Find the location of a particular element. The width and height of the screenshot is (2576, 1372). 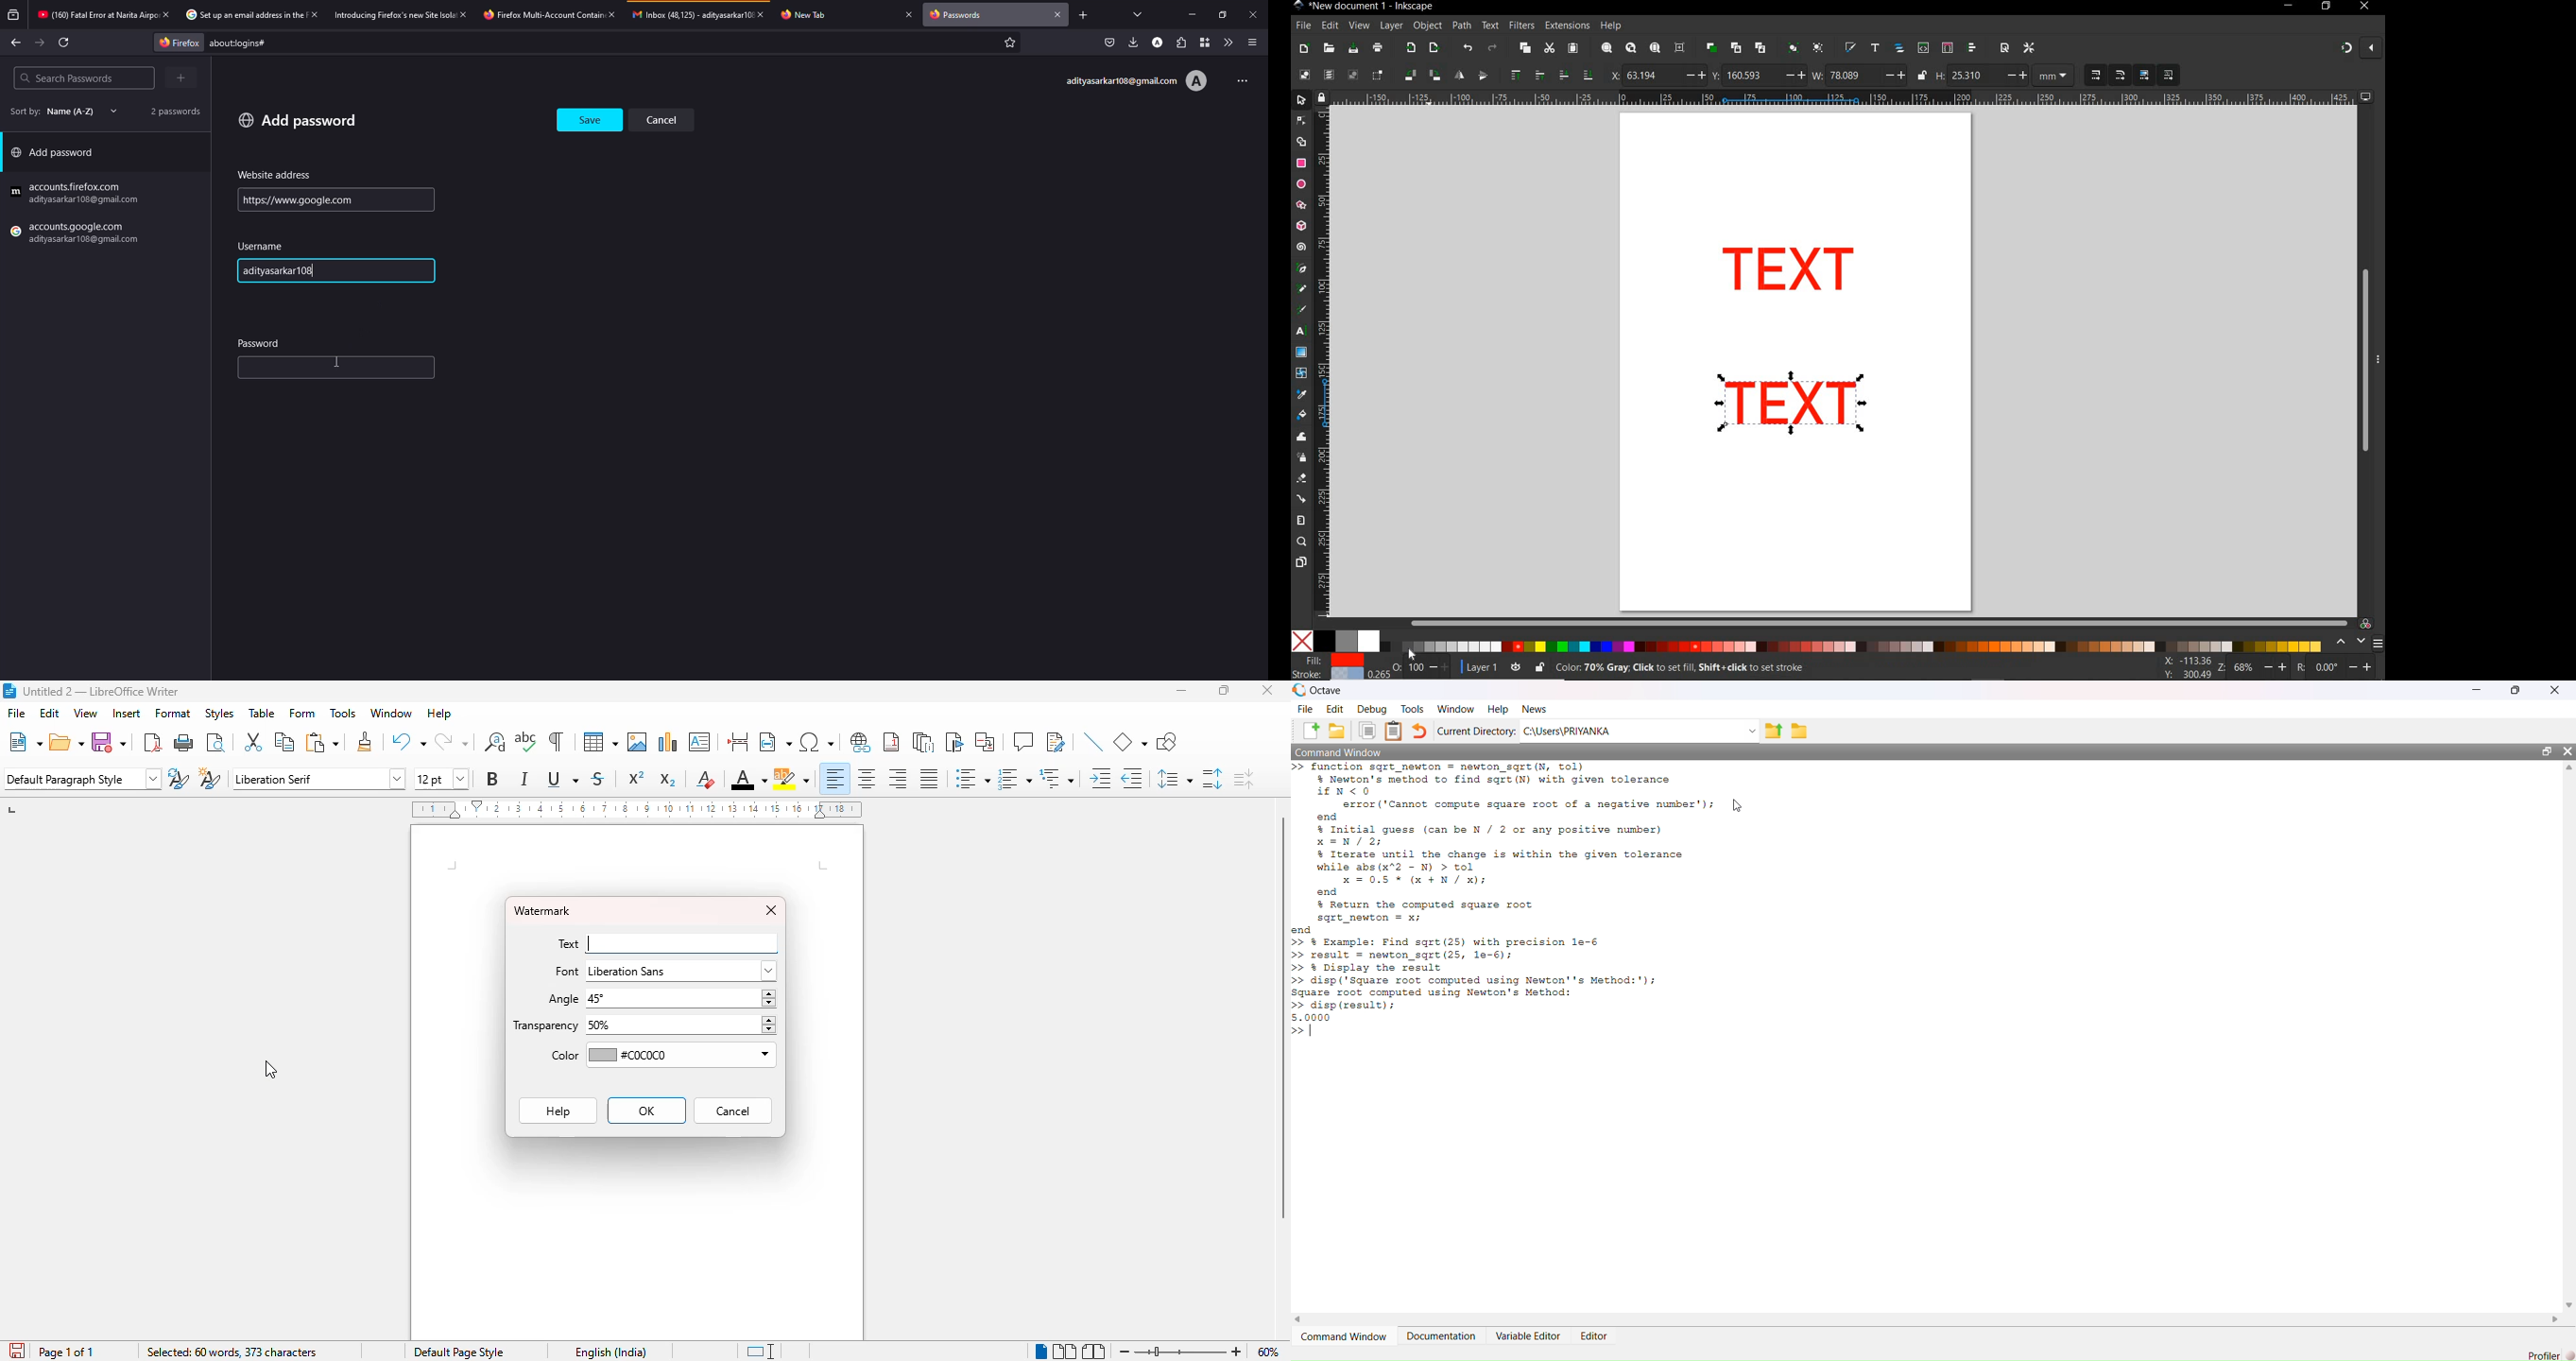

add password is located at coordinates (57, 155).